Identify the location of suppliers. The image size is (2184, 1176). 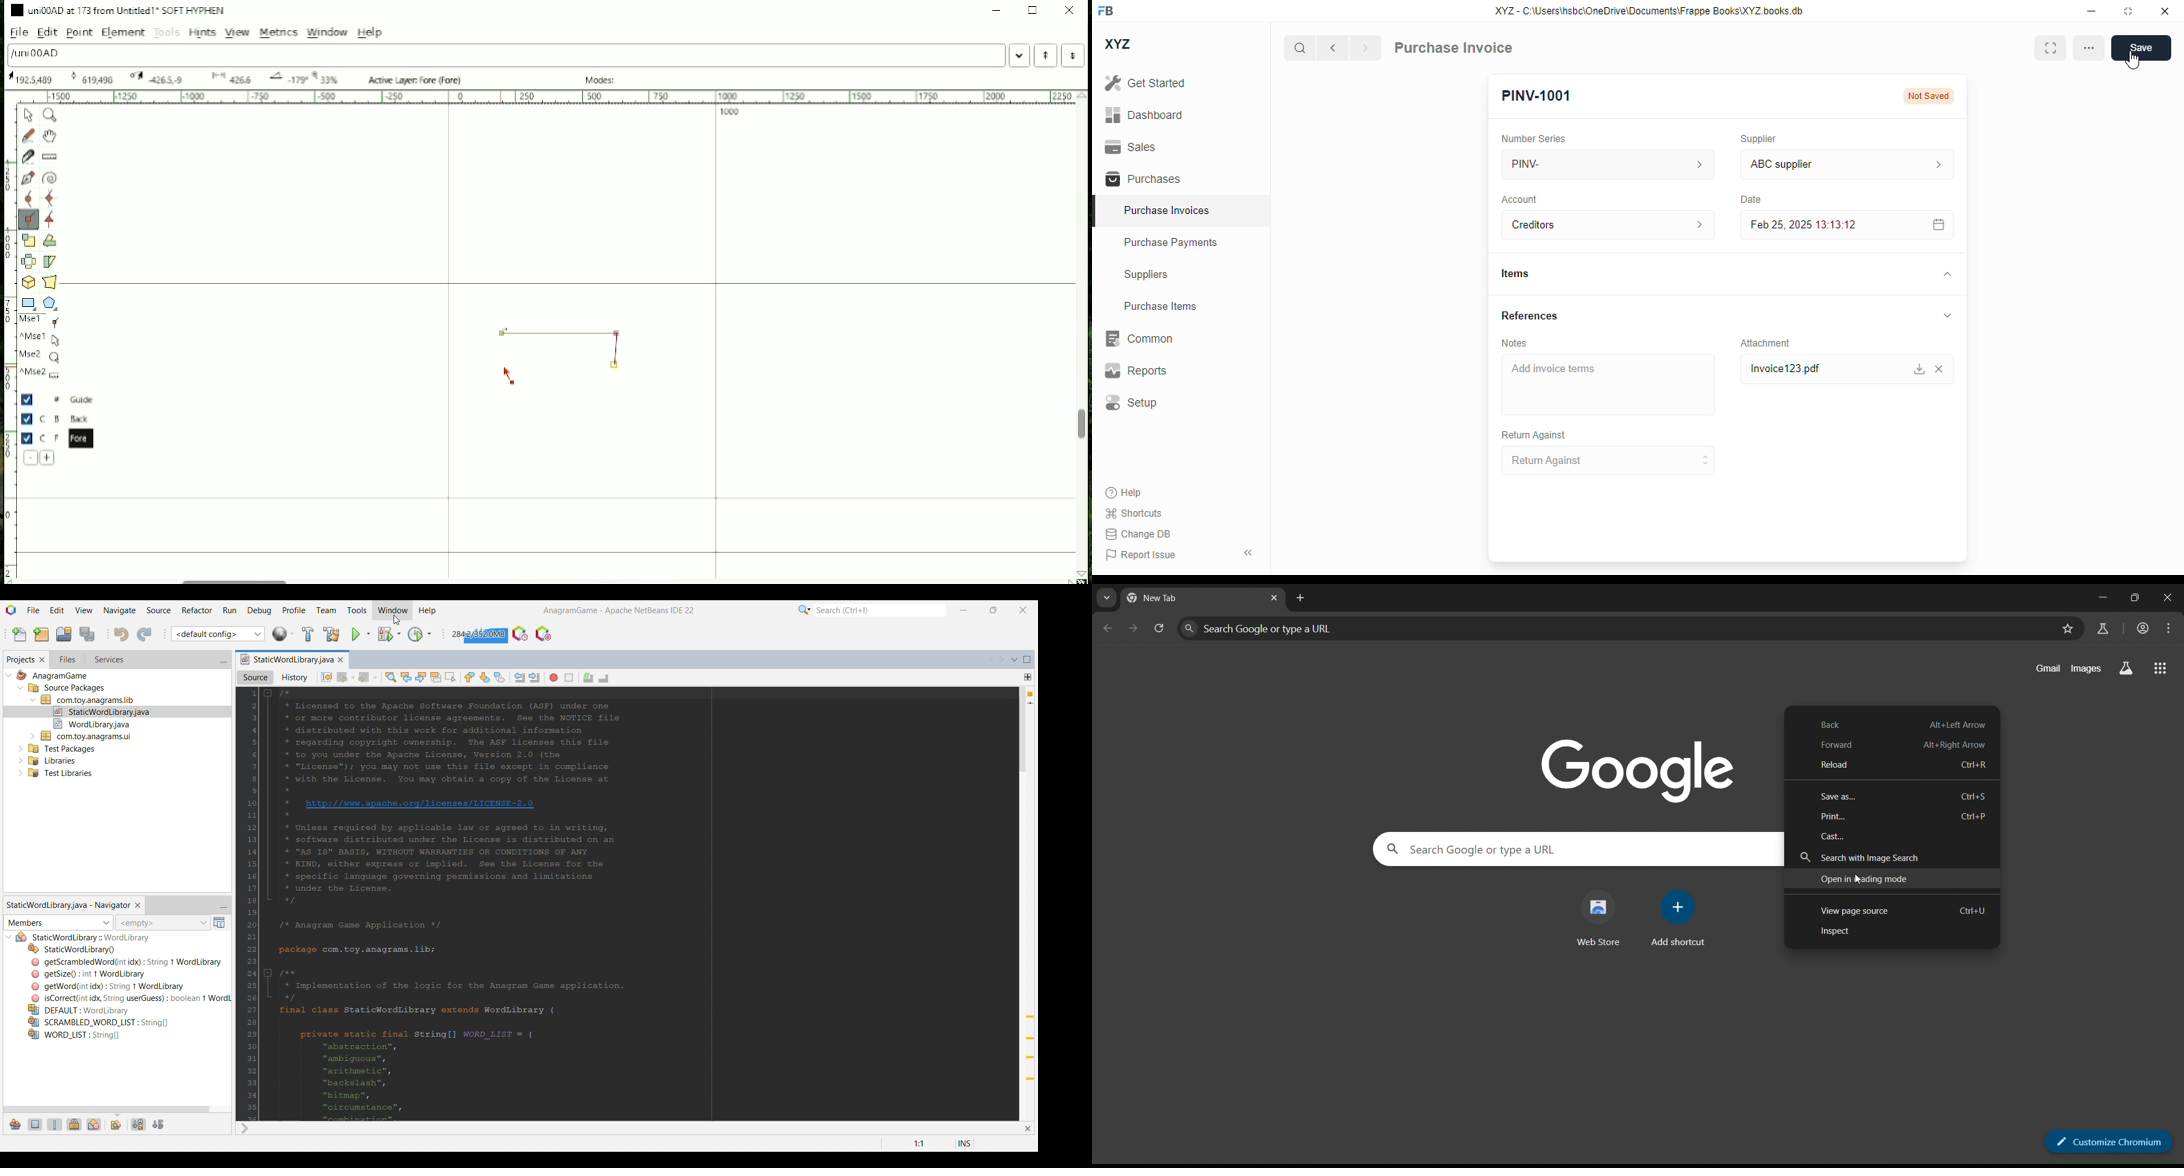
(1147, 275).